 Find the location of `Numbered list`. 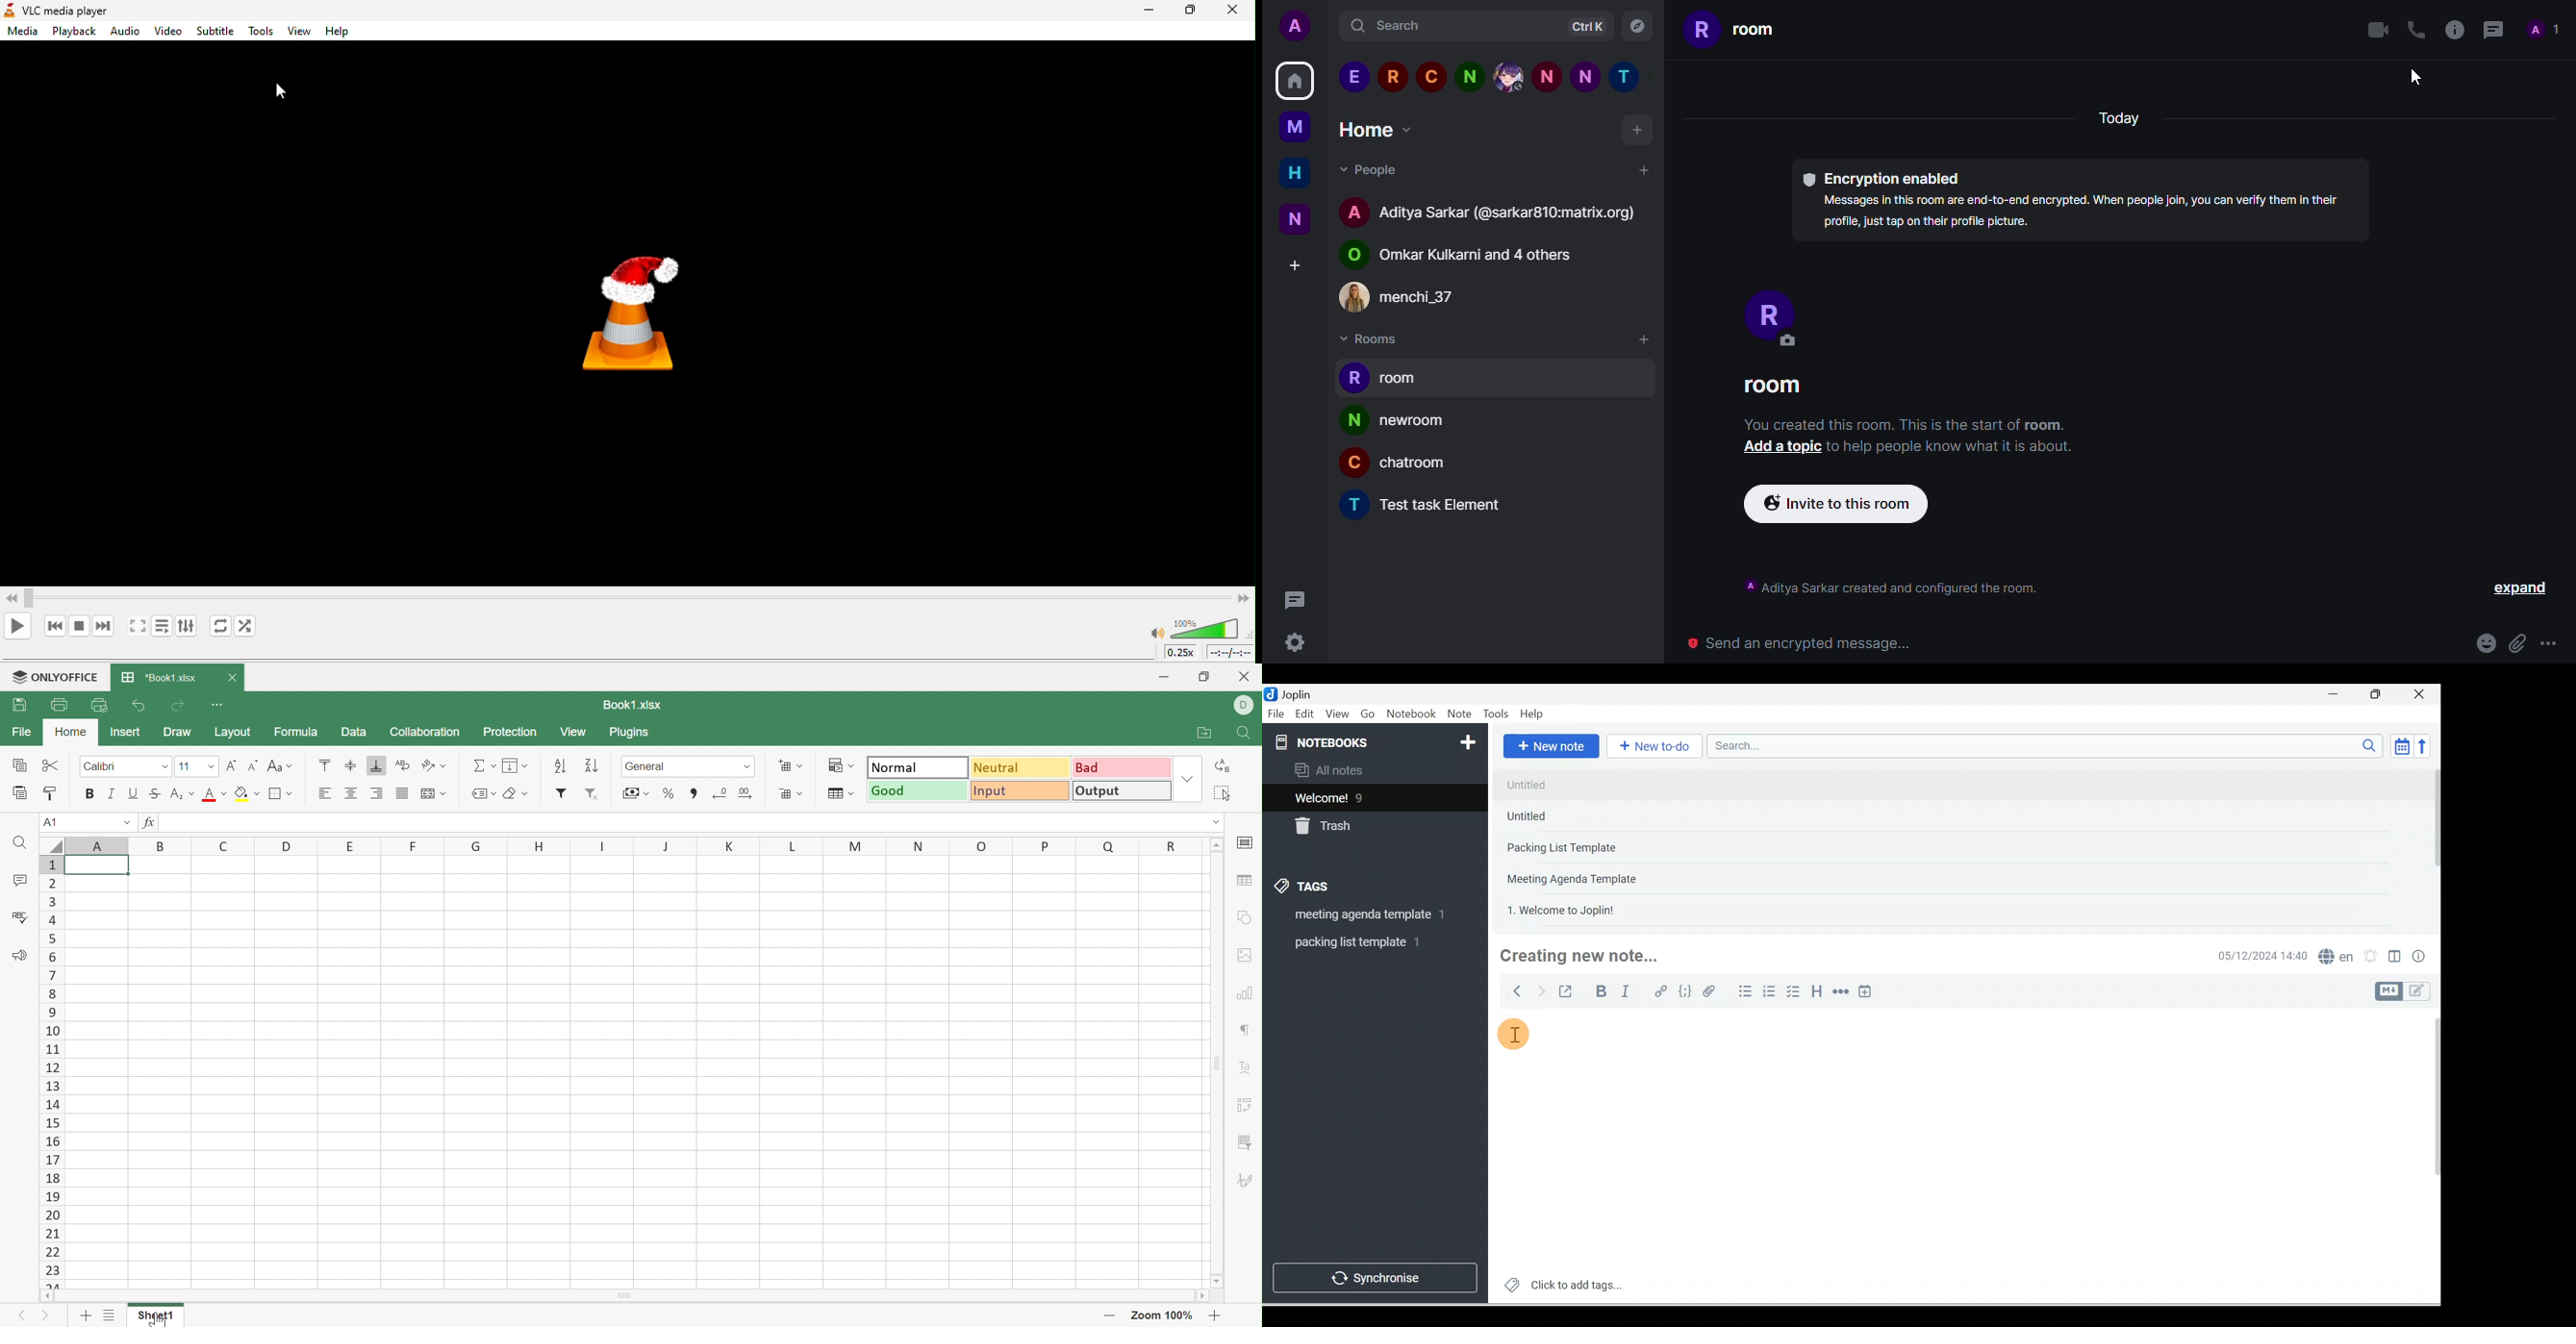

Numbered list is located at coordinates (1770, 991).